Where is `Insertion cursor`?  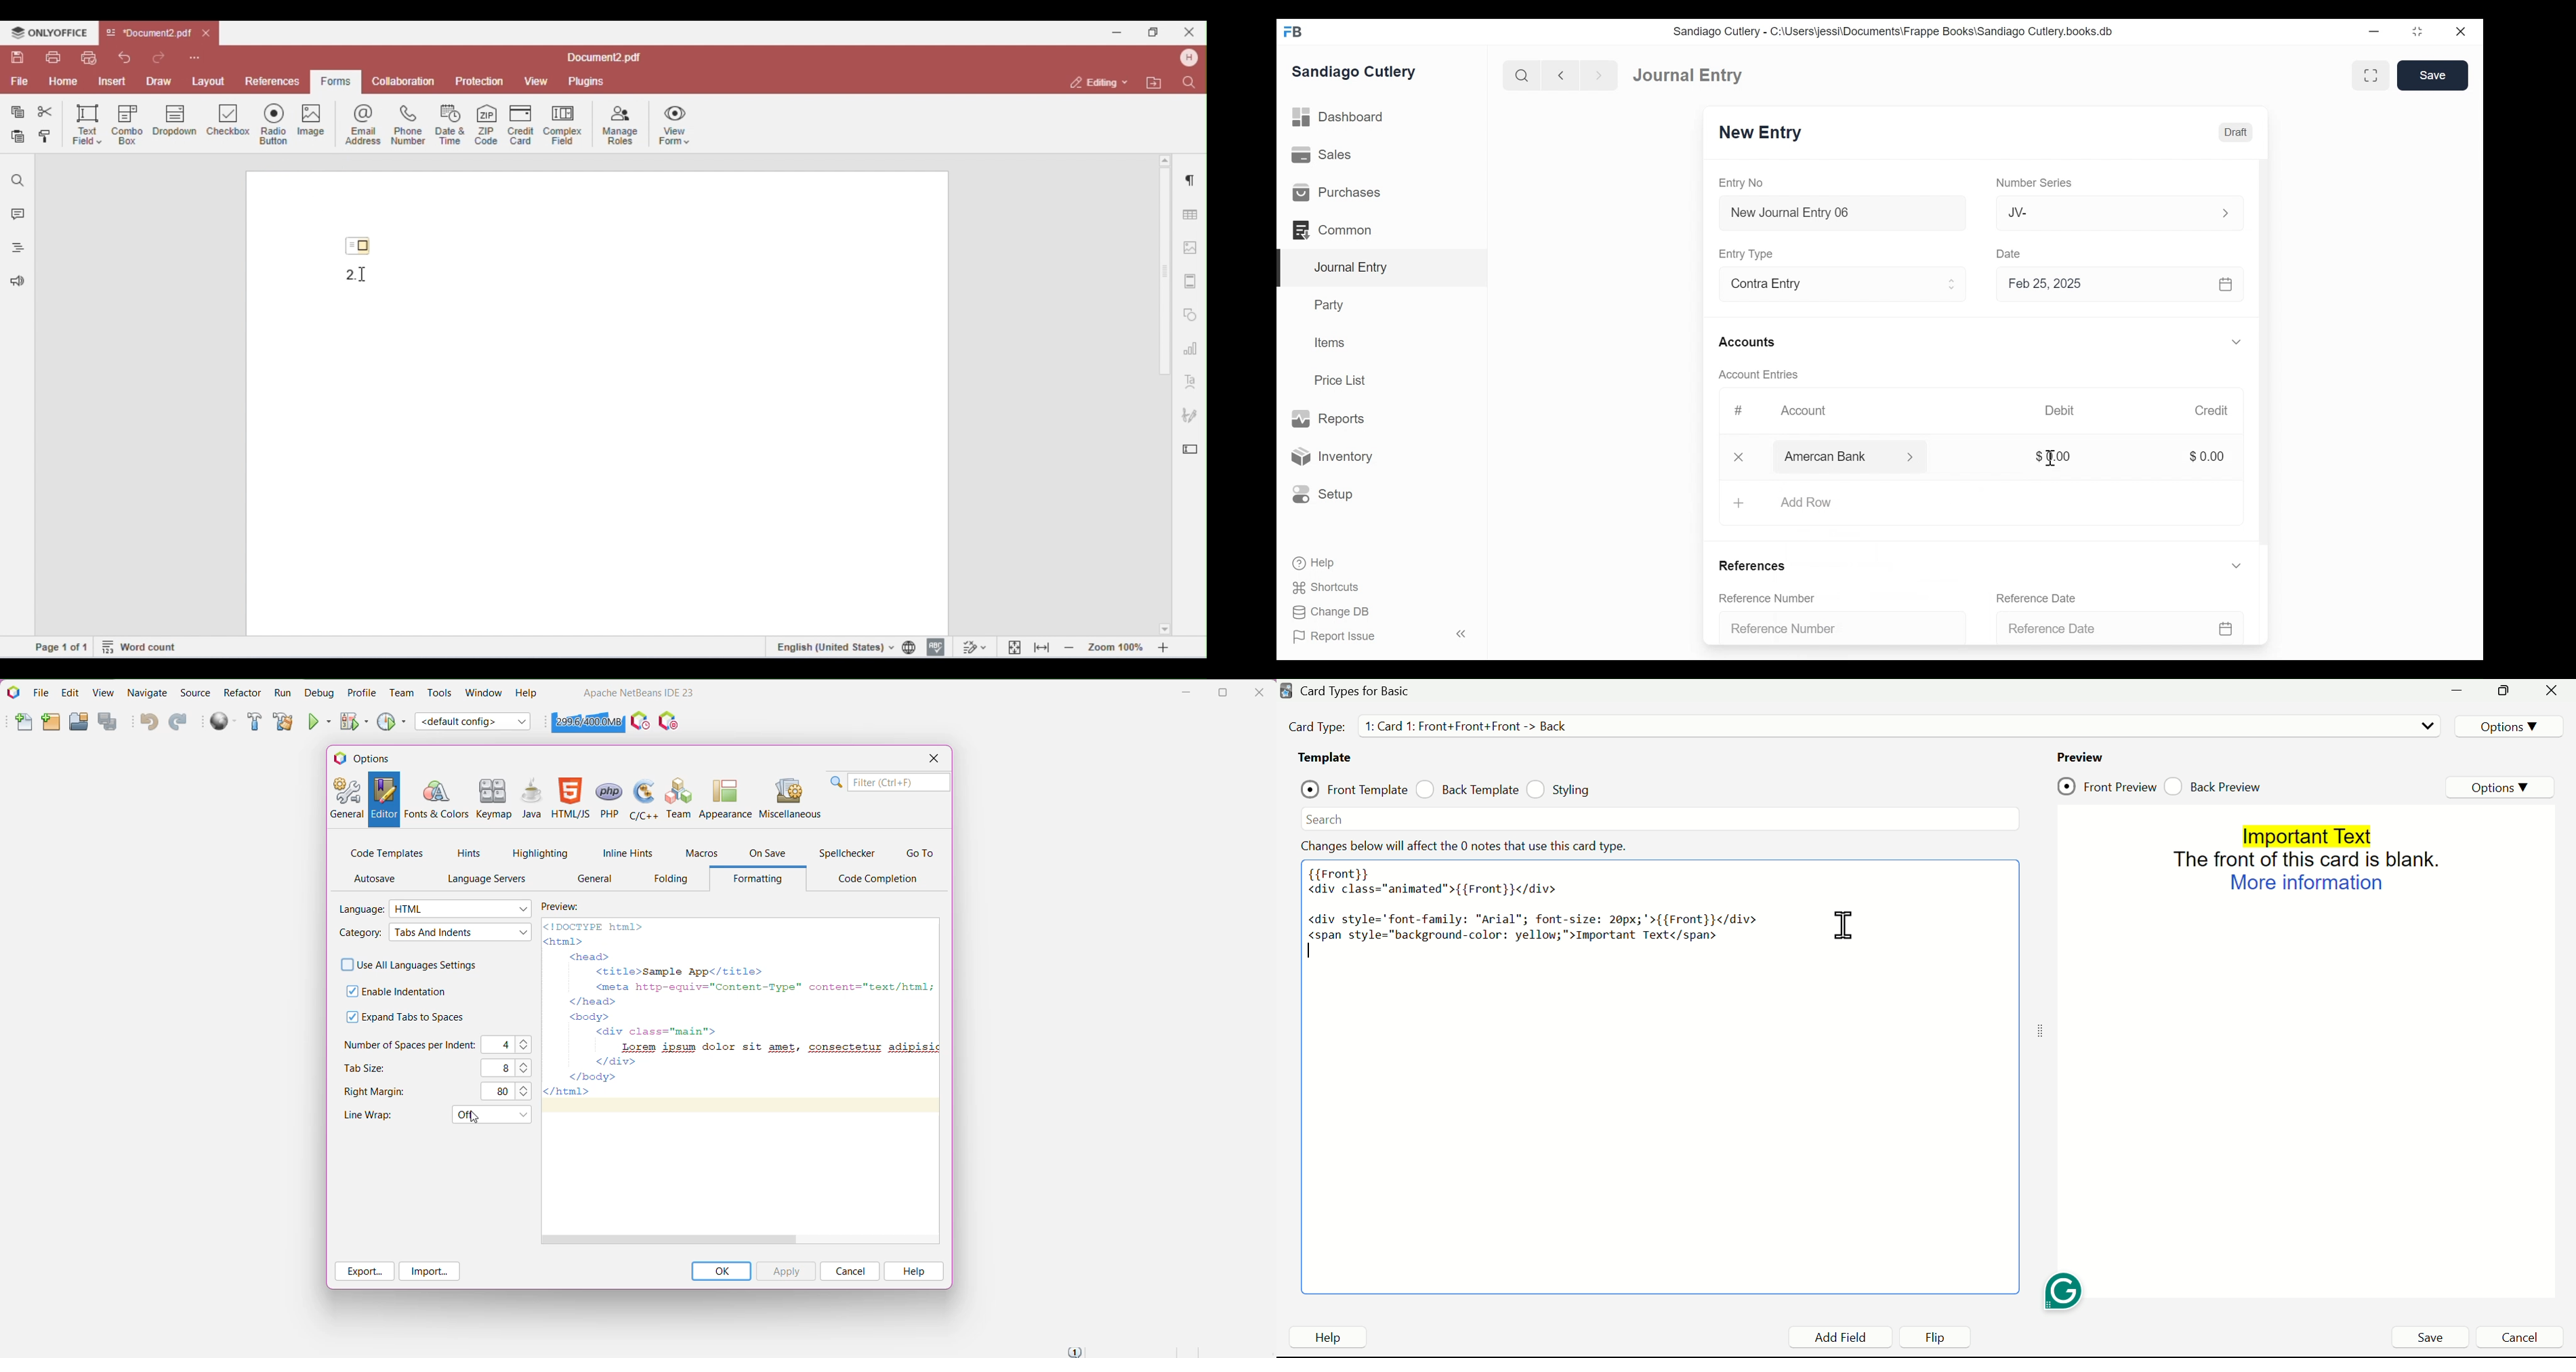
Insertion cursor is located at coordinates (1936, 920).